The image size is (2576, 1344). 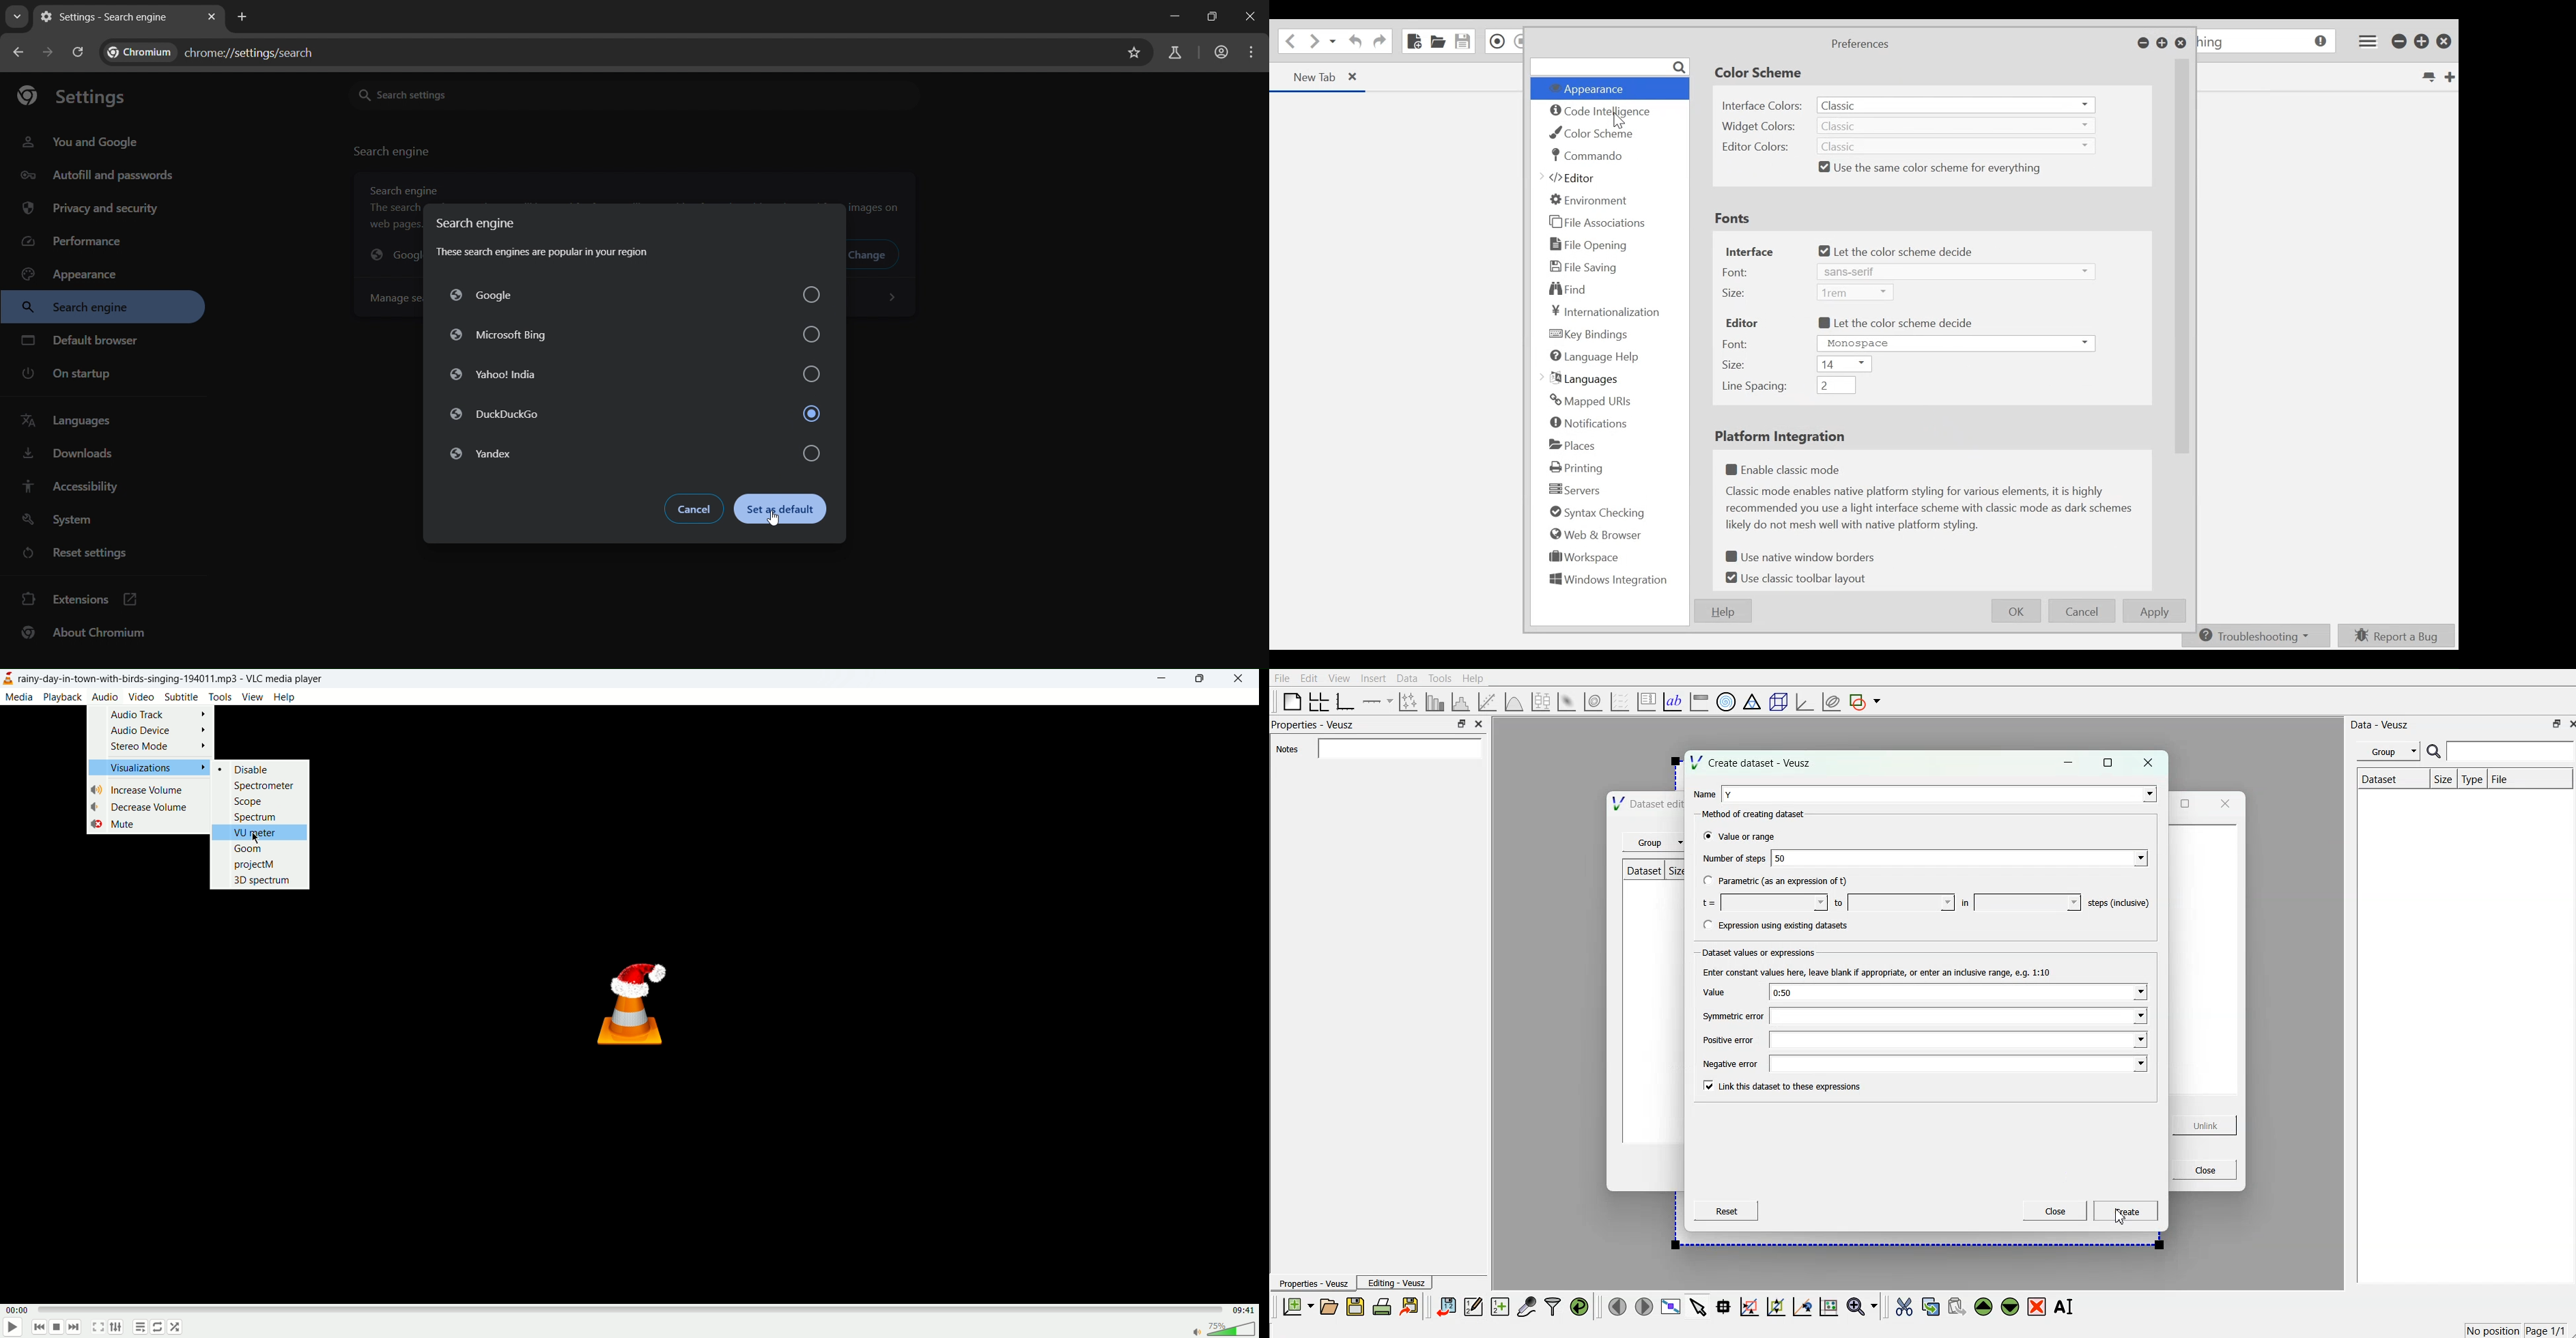 I want to click on create, so click(x=2127, y=1212).